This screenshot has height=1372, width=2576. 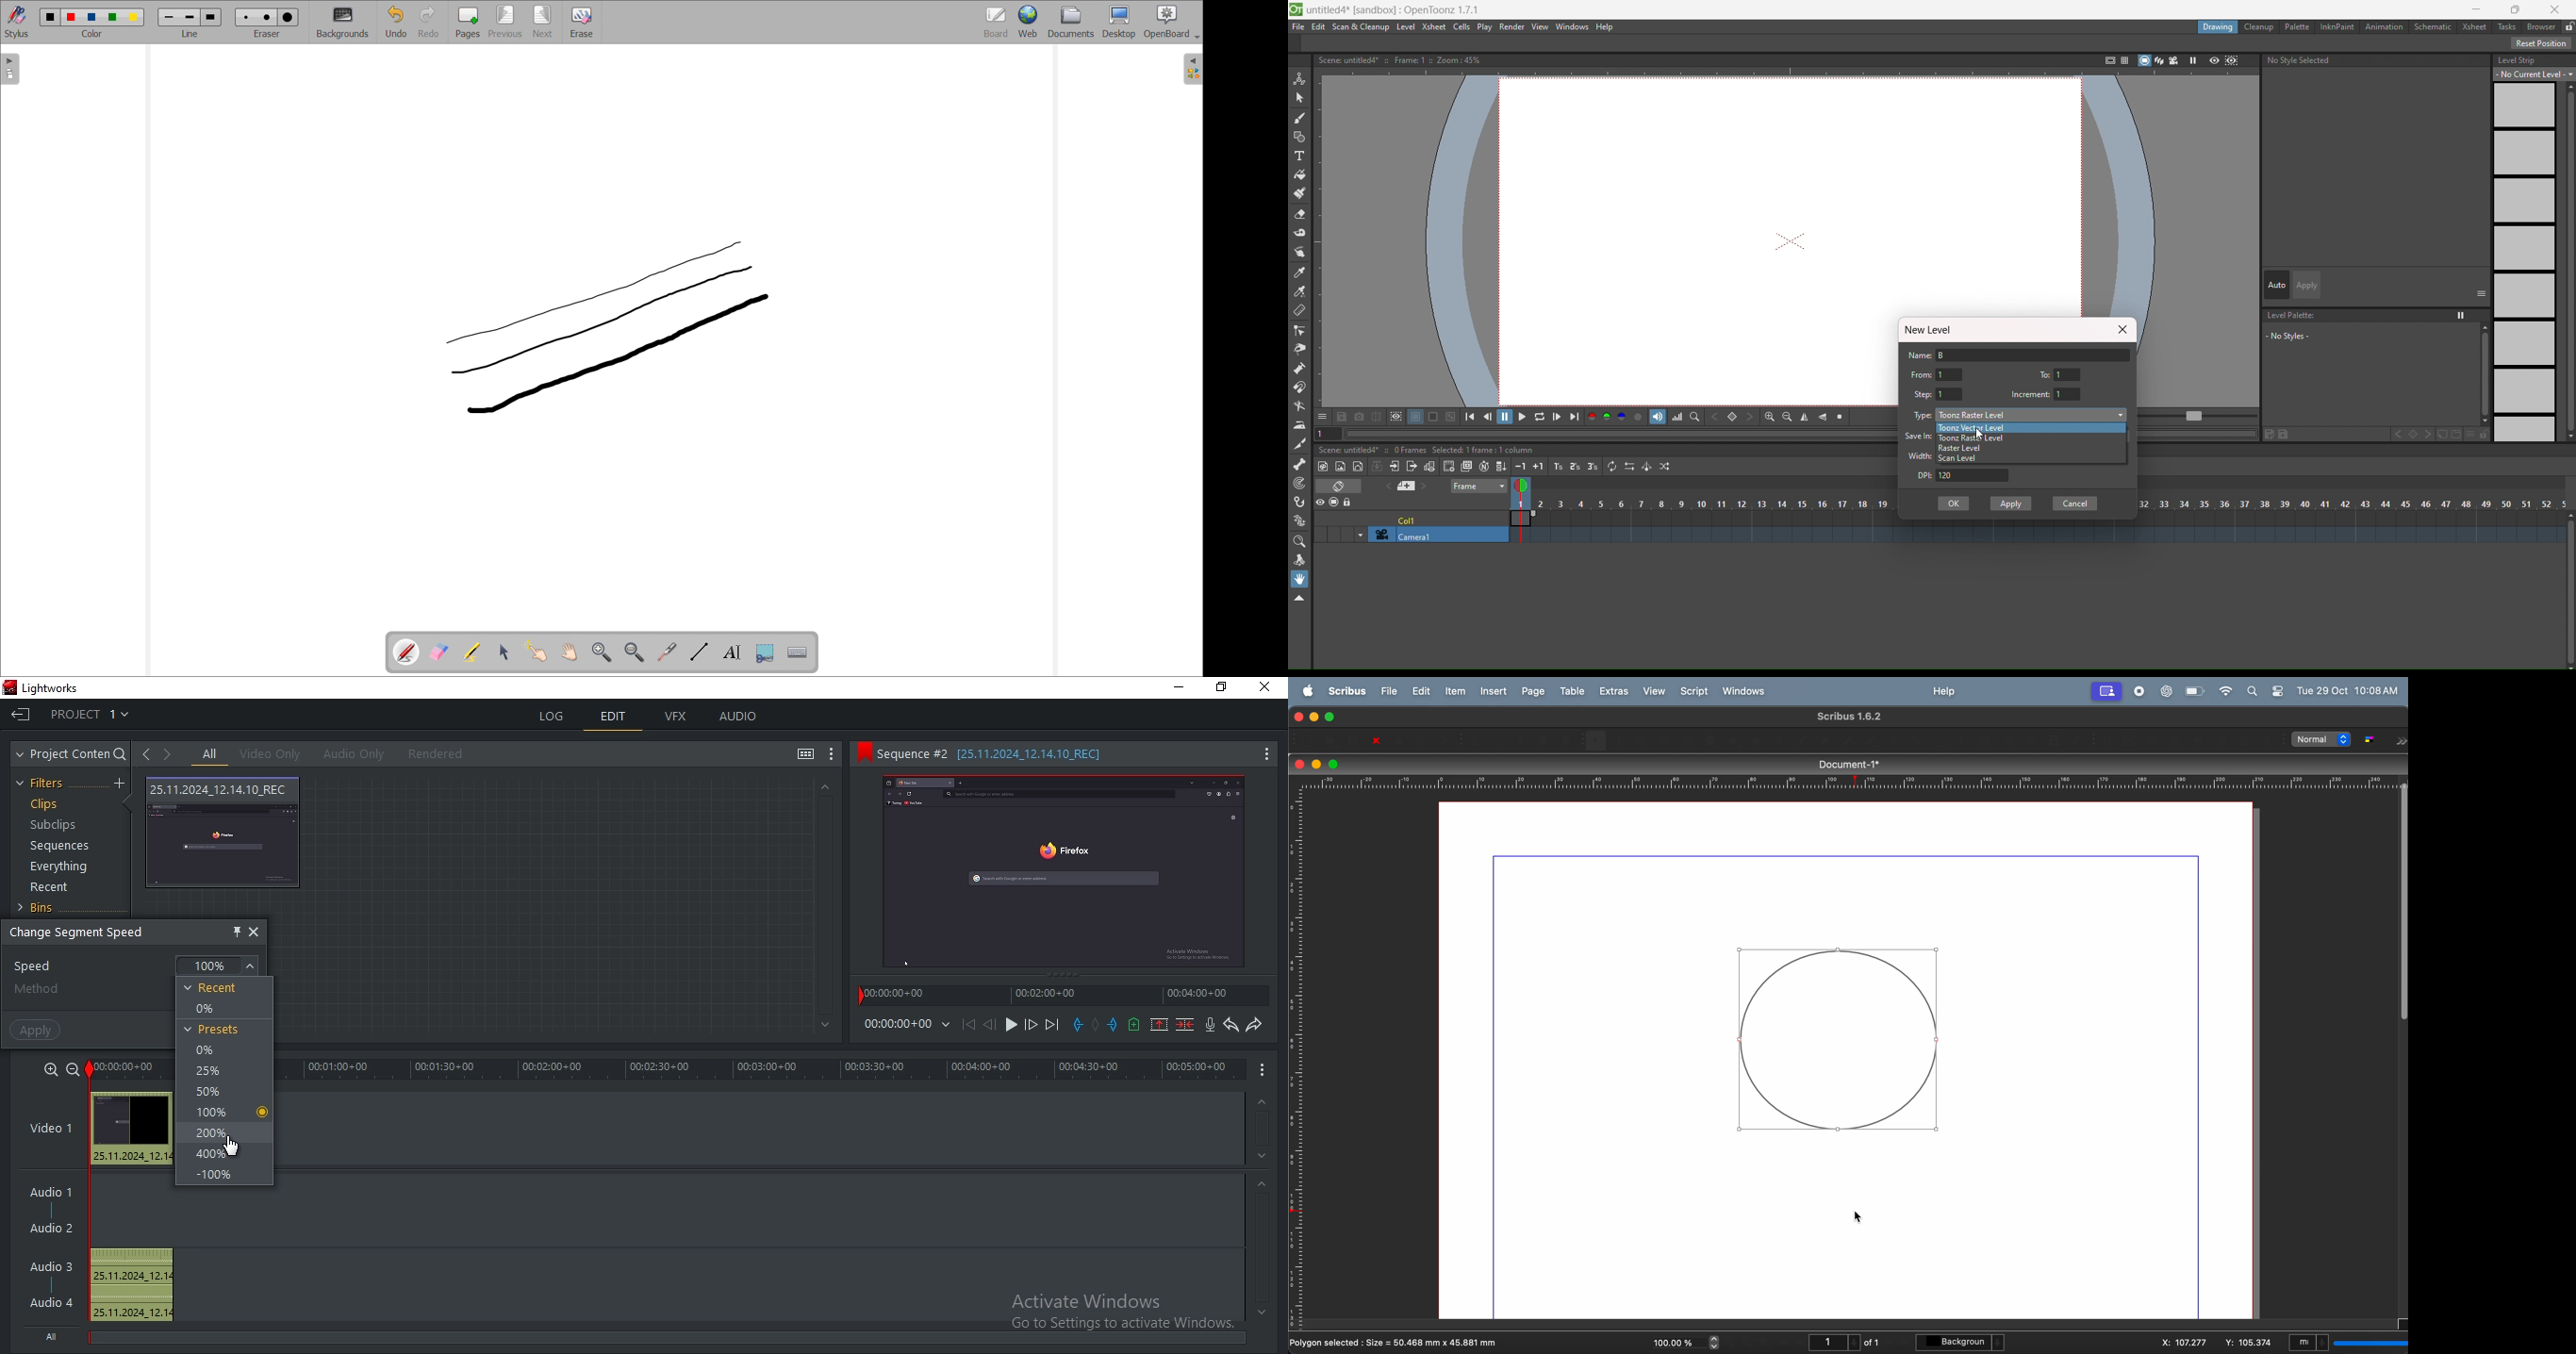 I want to click on x co ordinate, so click(x=2184, y=1341).